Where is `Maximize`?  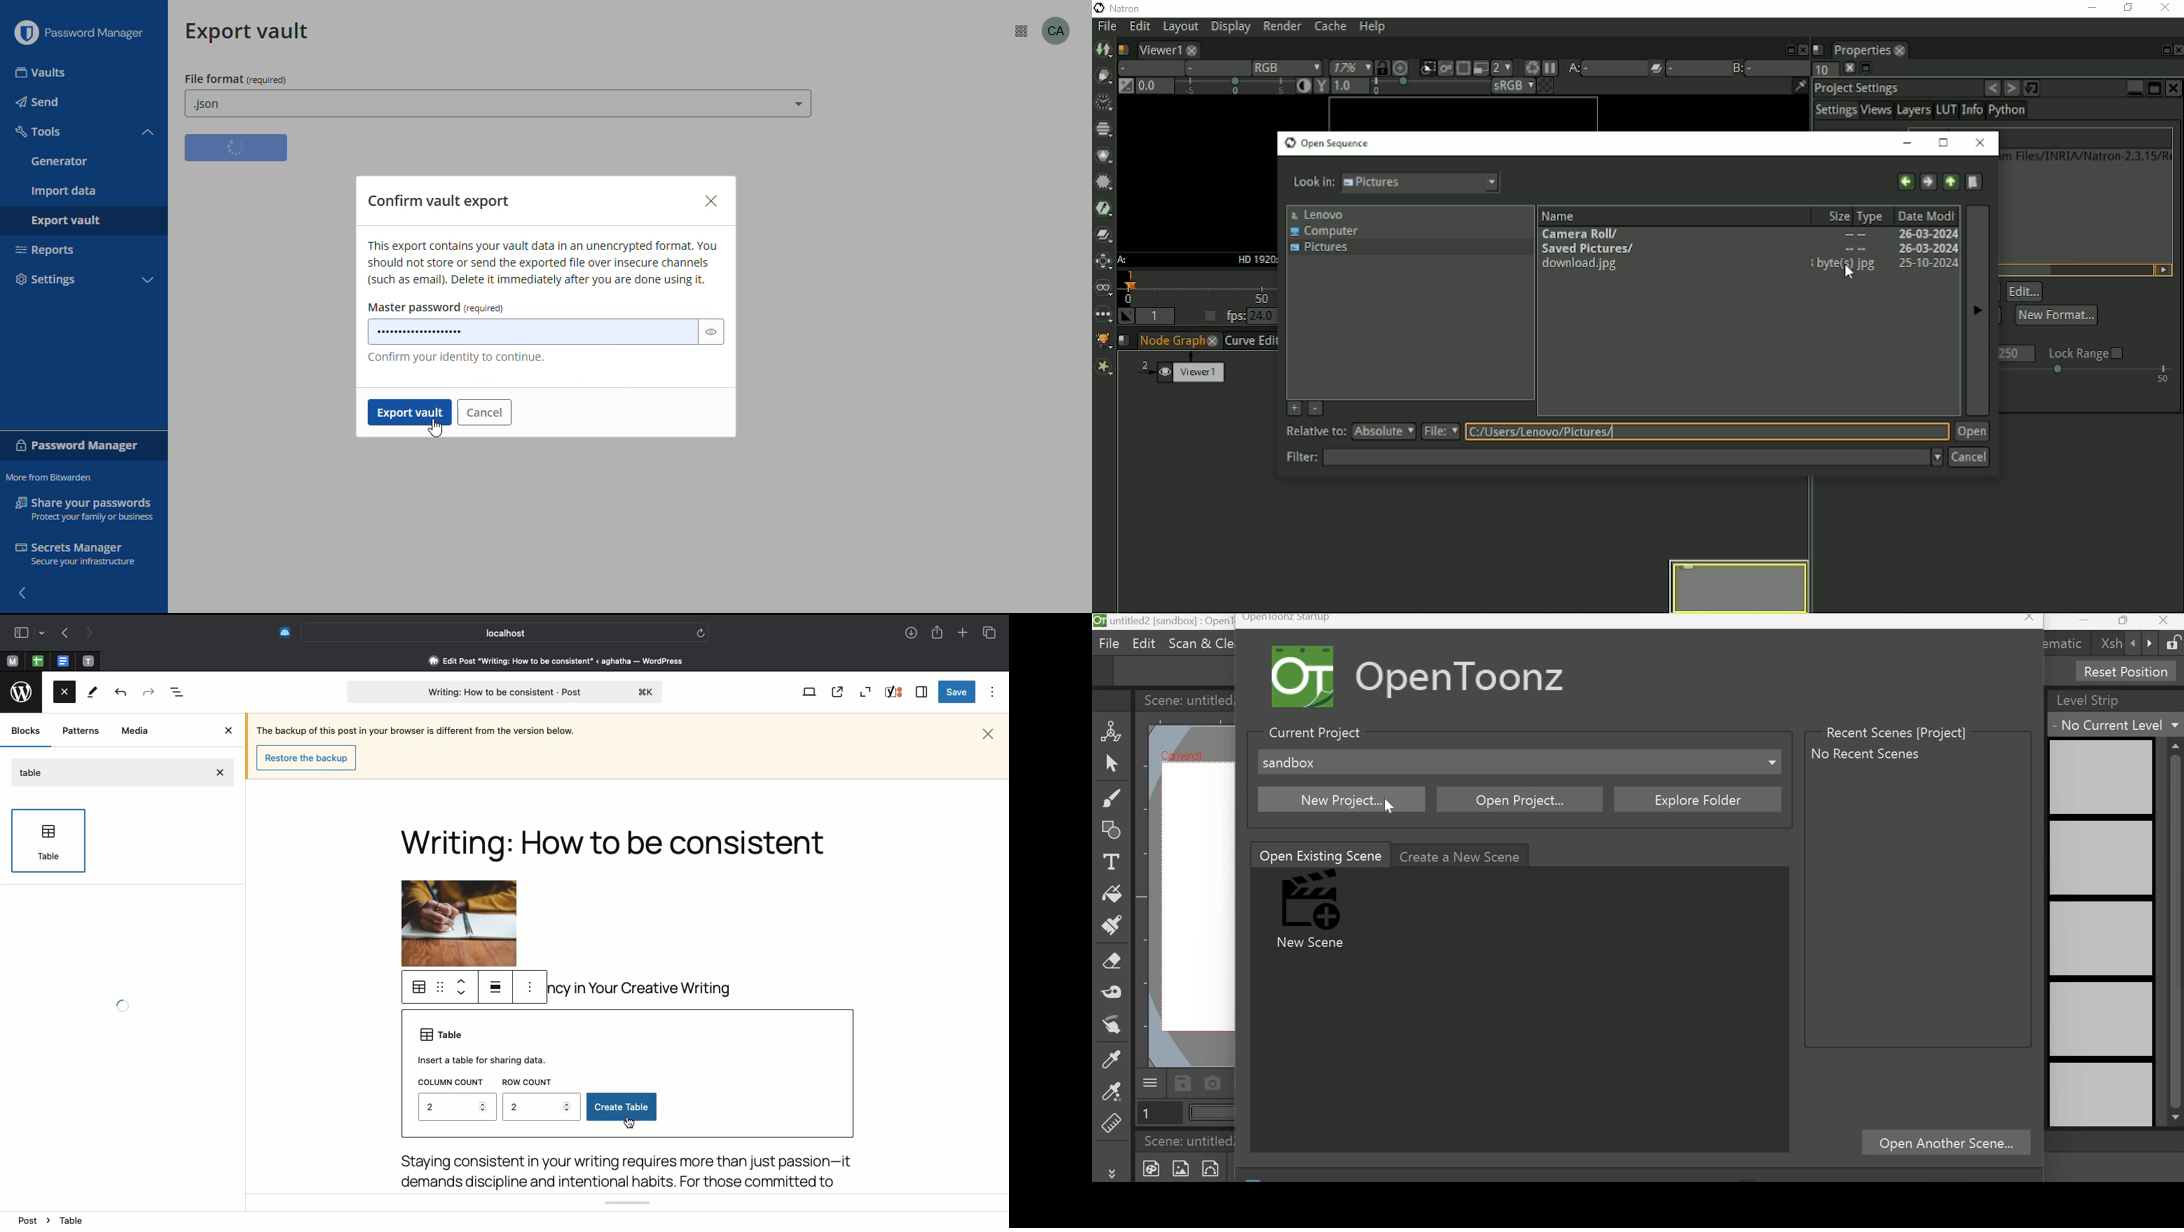 Maximize is located at coordinates (2125, 623).